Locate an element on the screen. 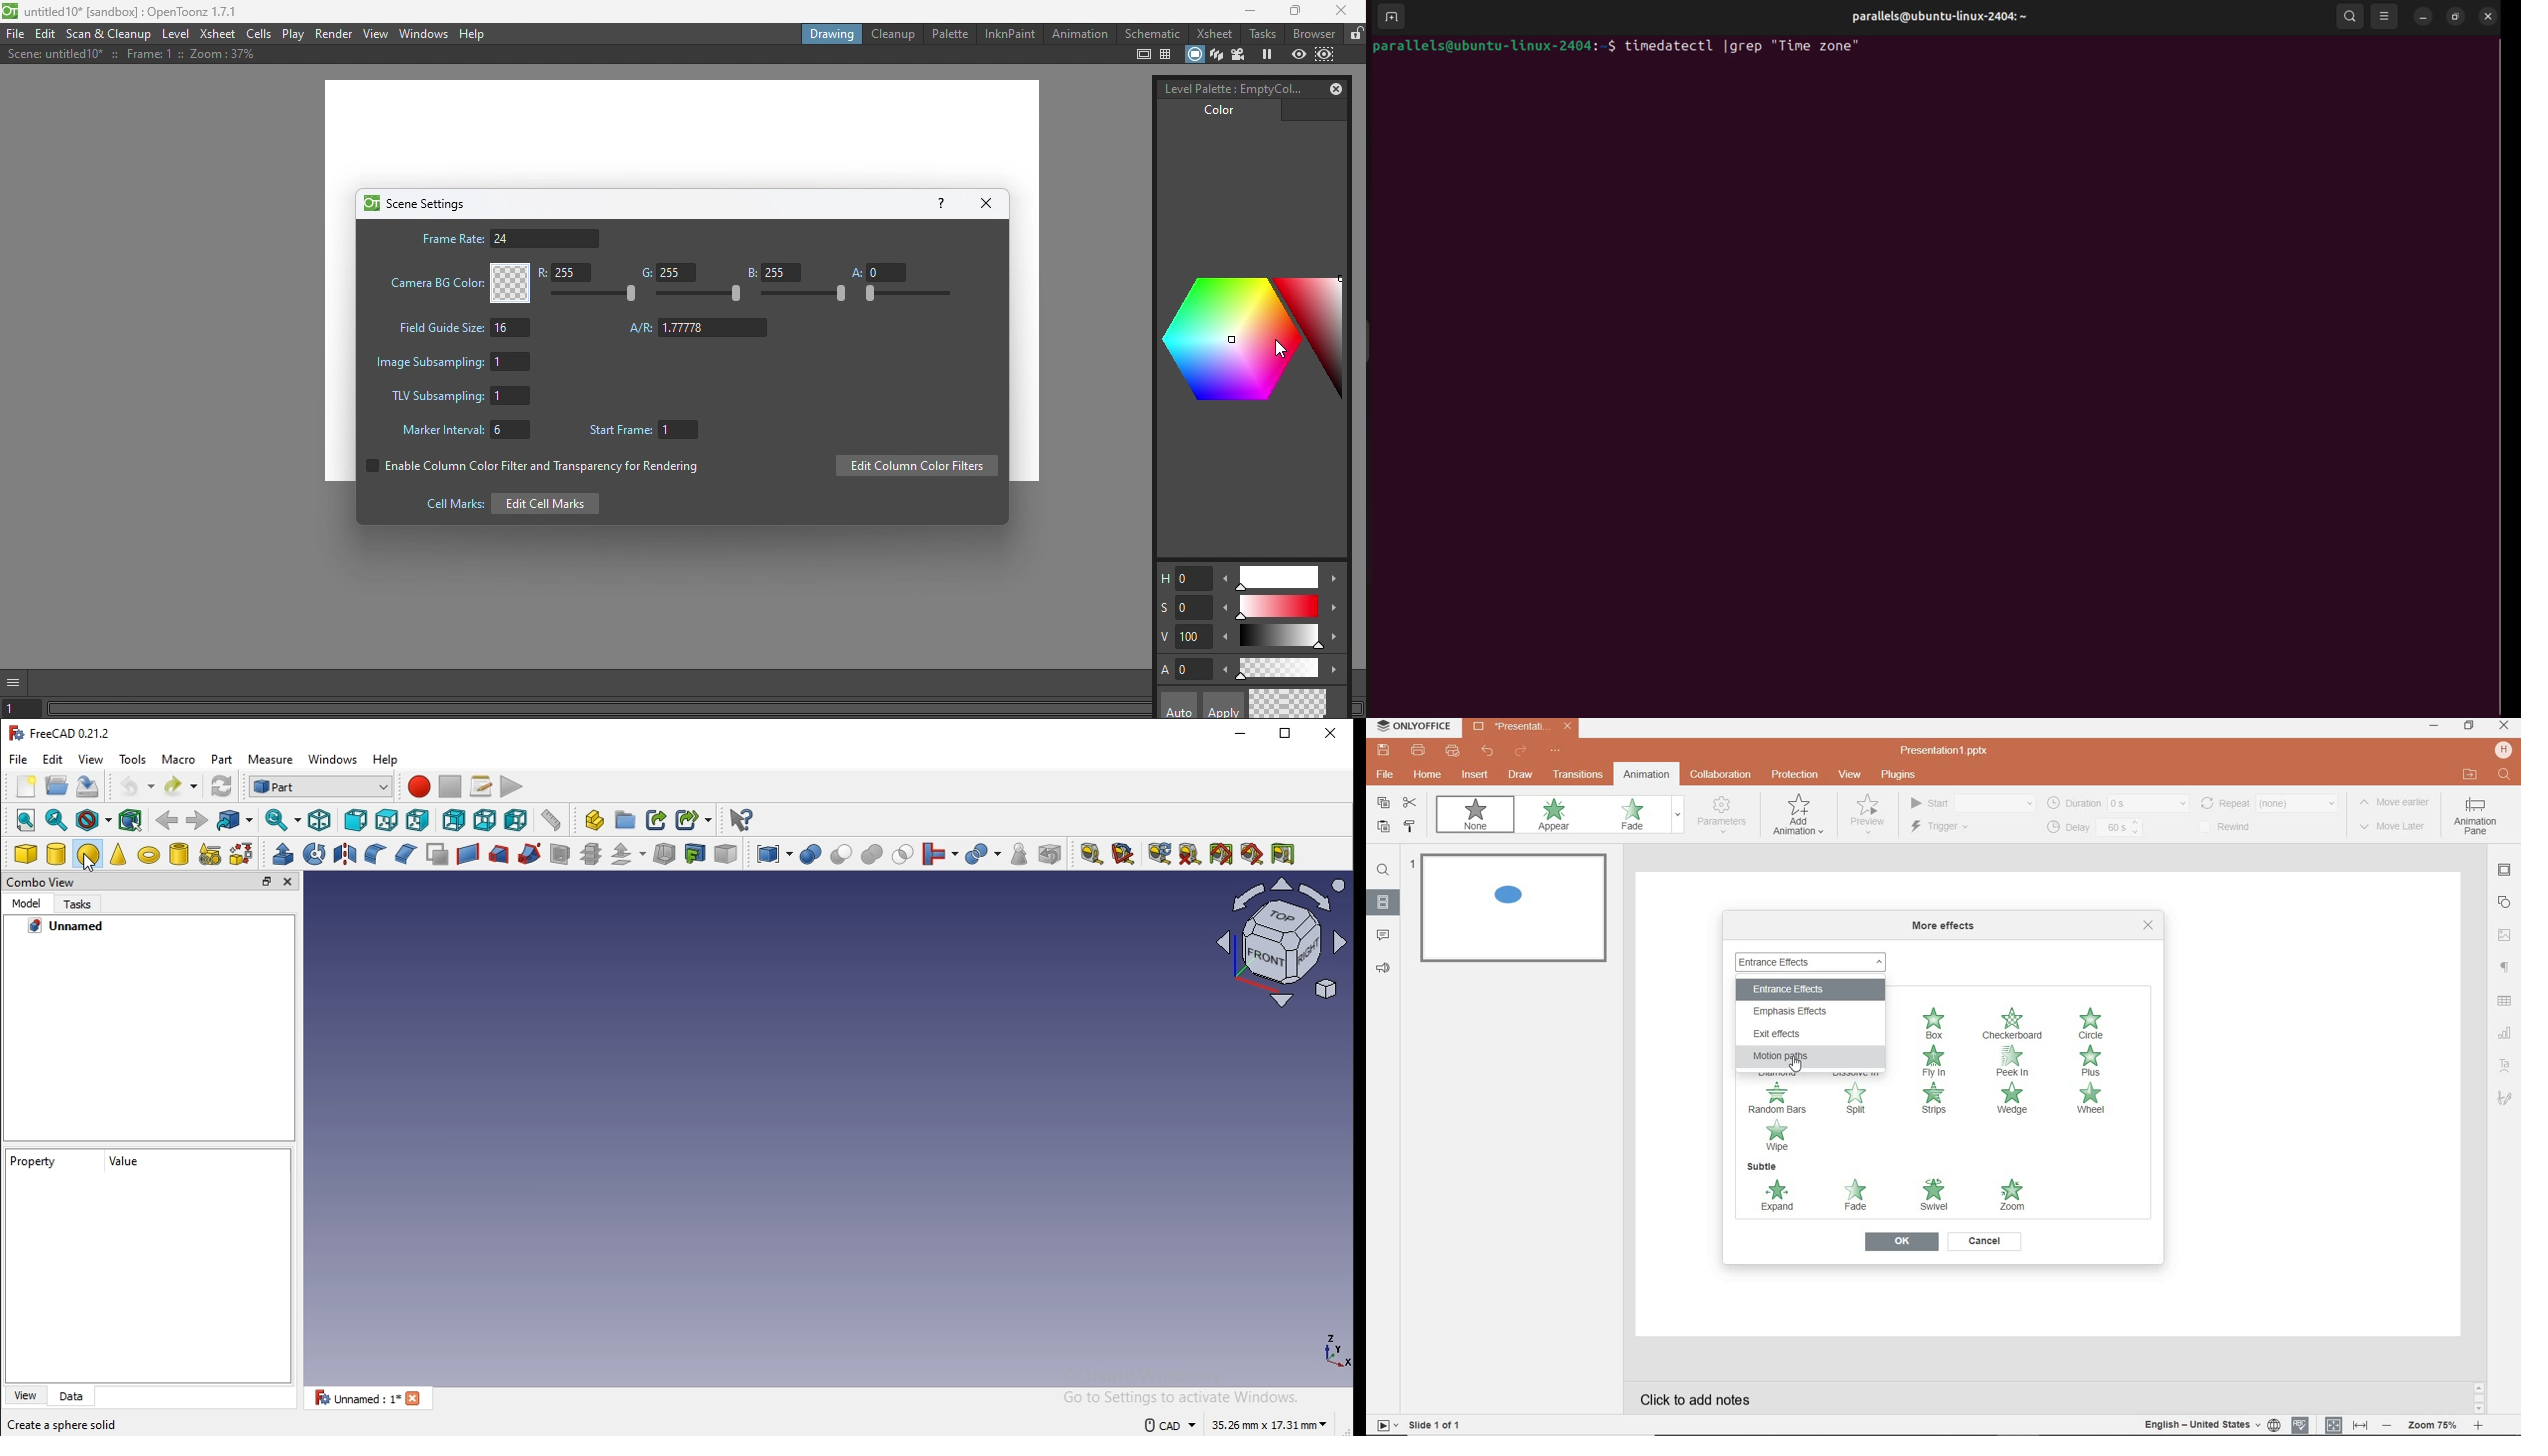 Image resolution: width=2548 pixels, height=1456 pixels. measure angular is located at coordinates (1124, 854).